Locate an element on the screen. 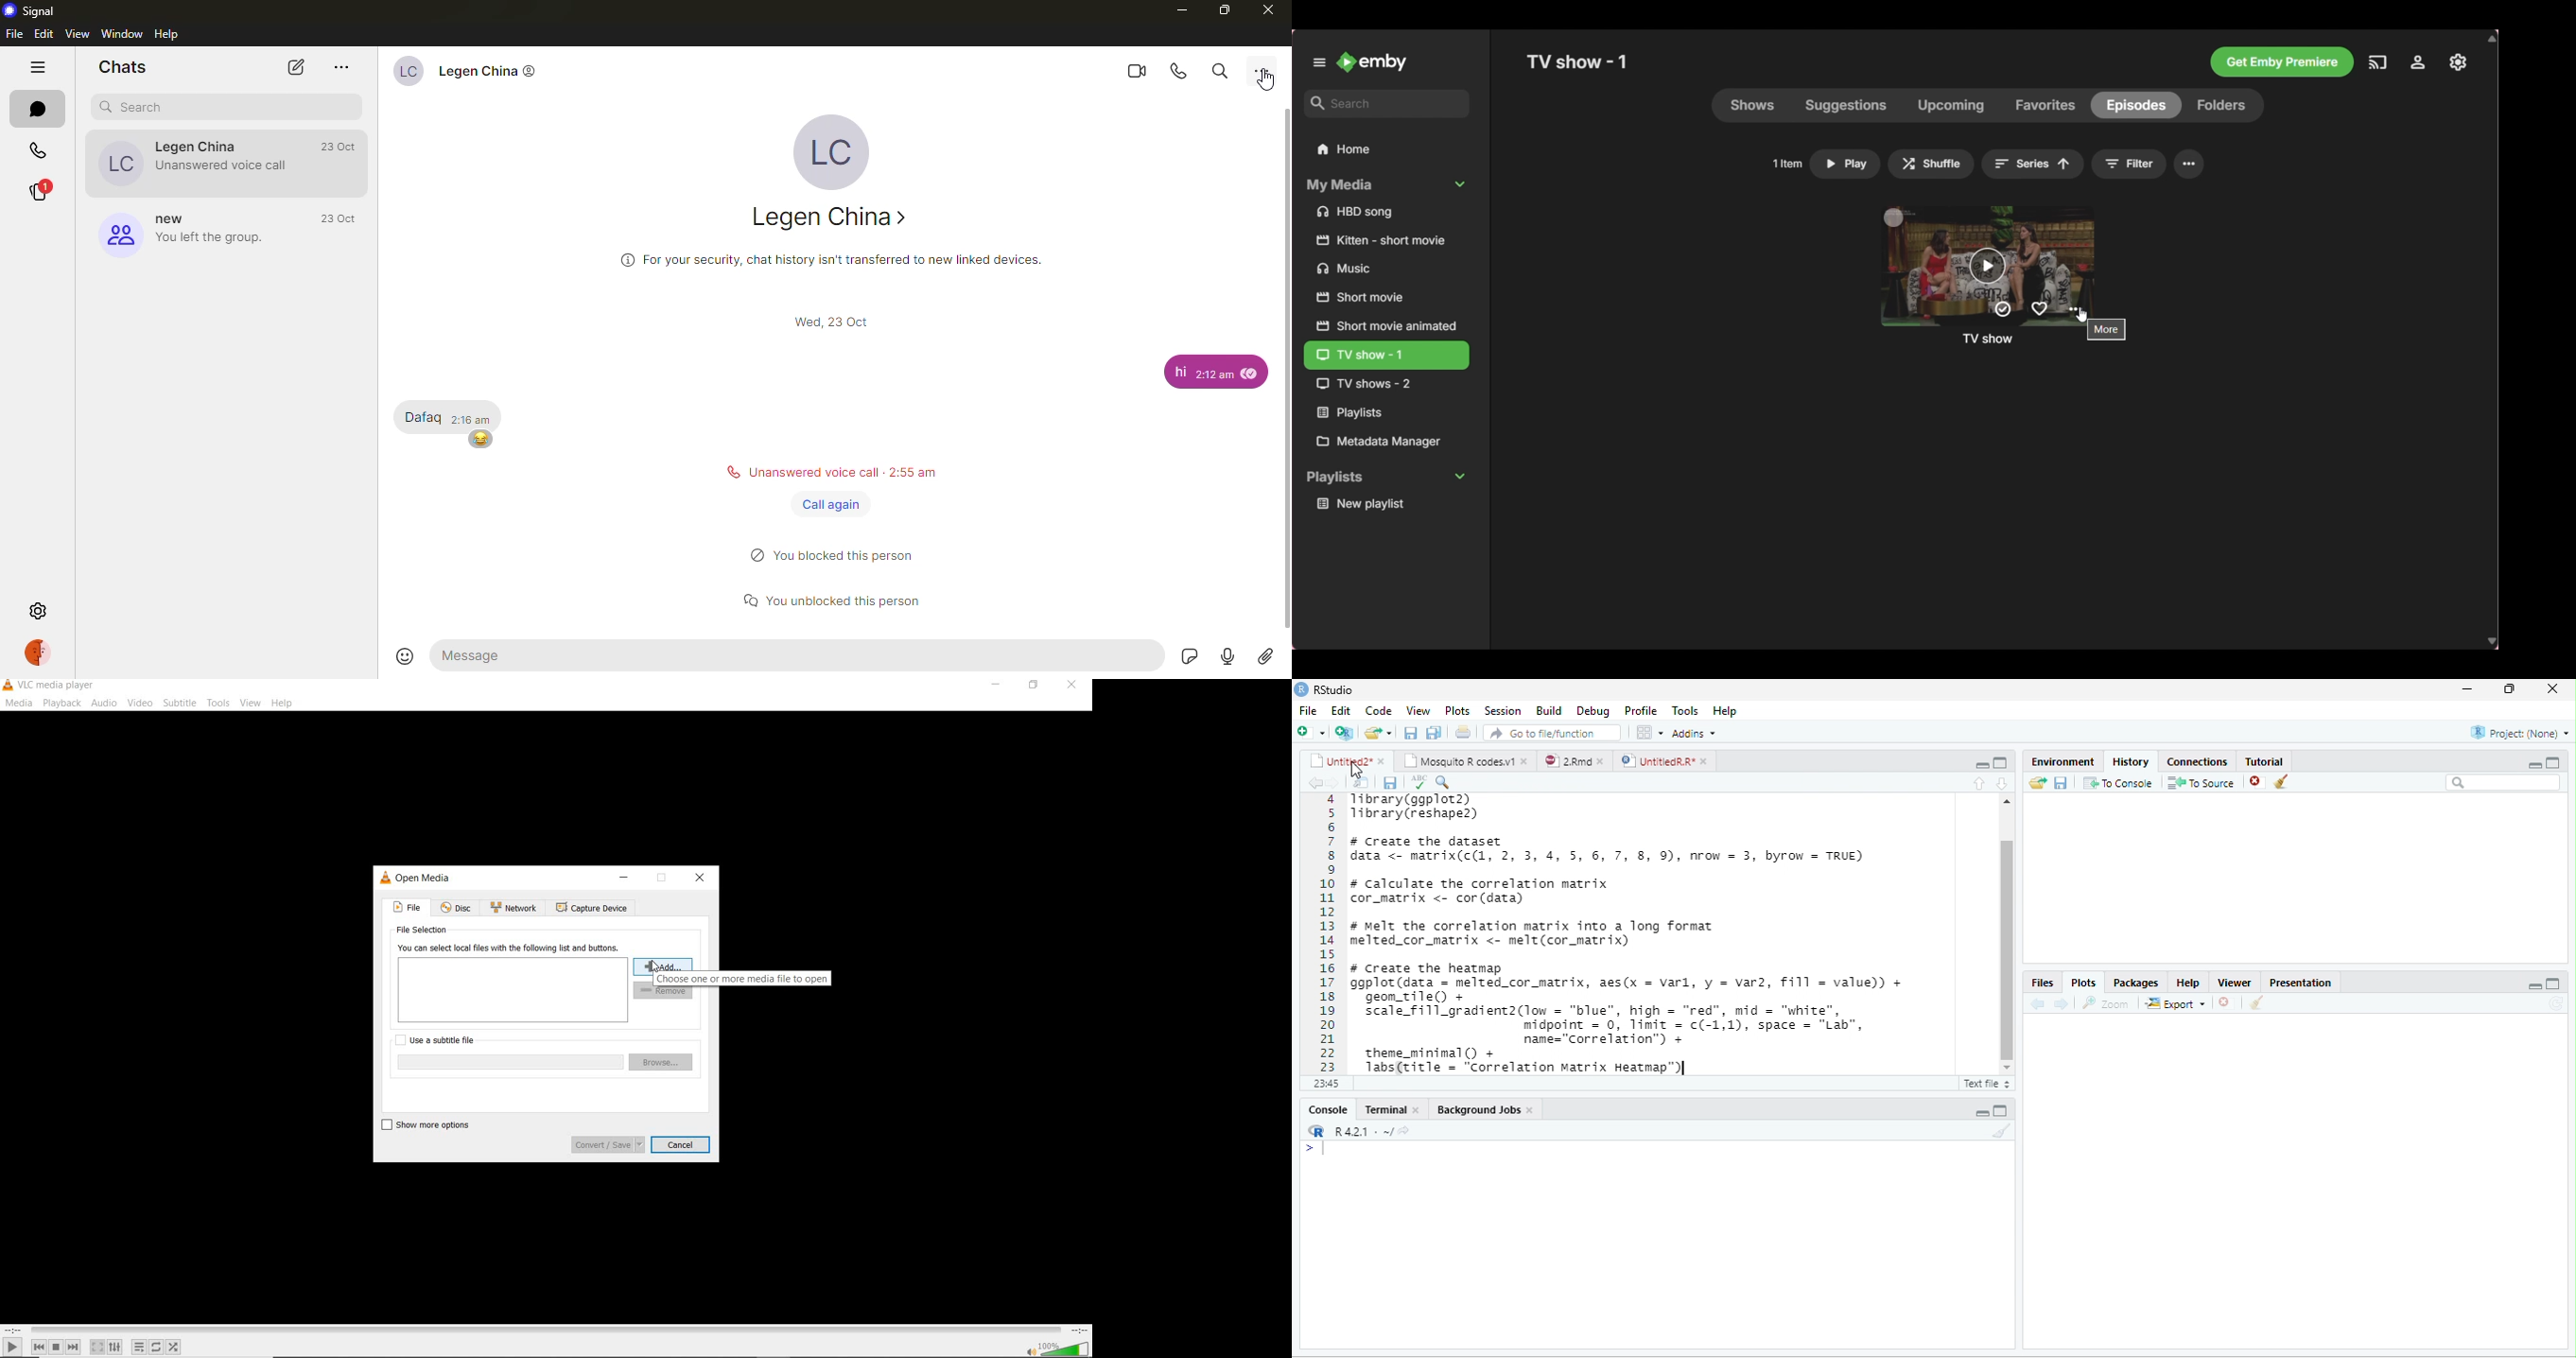  R SCRIPT is located at coordinates (1983, 1085).